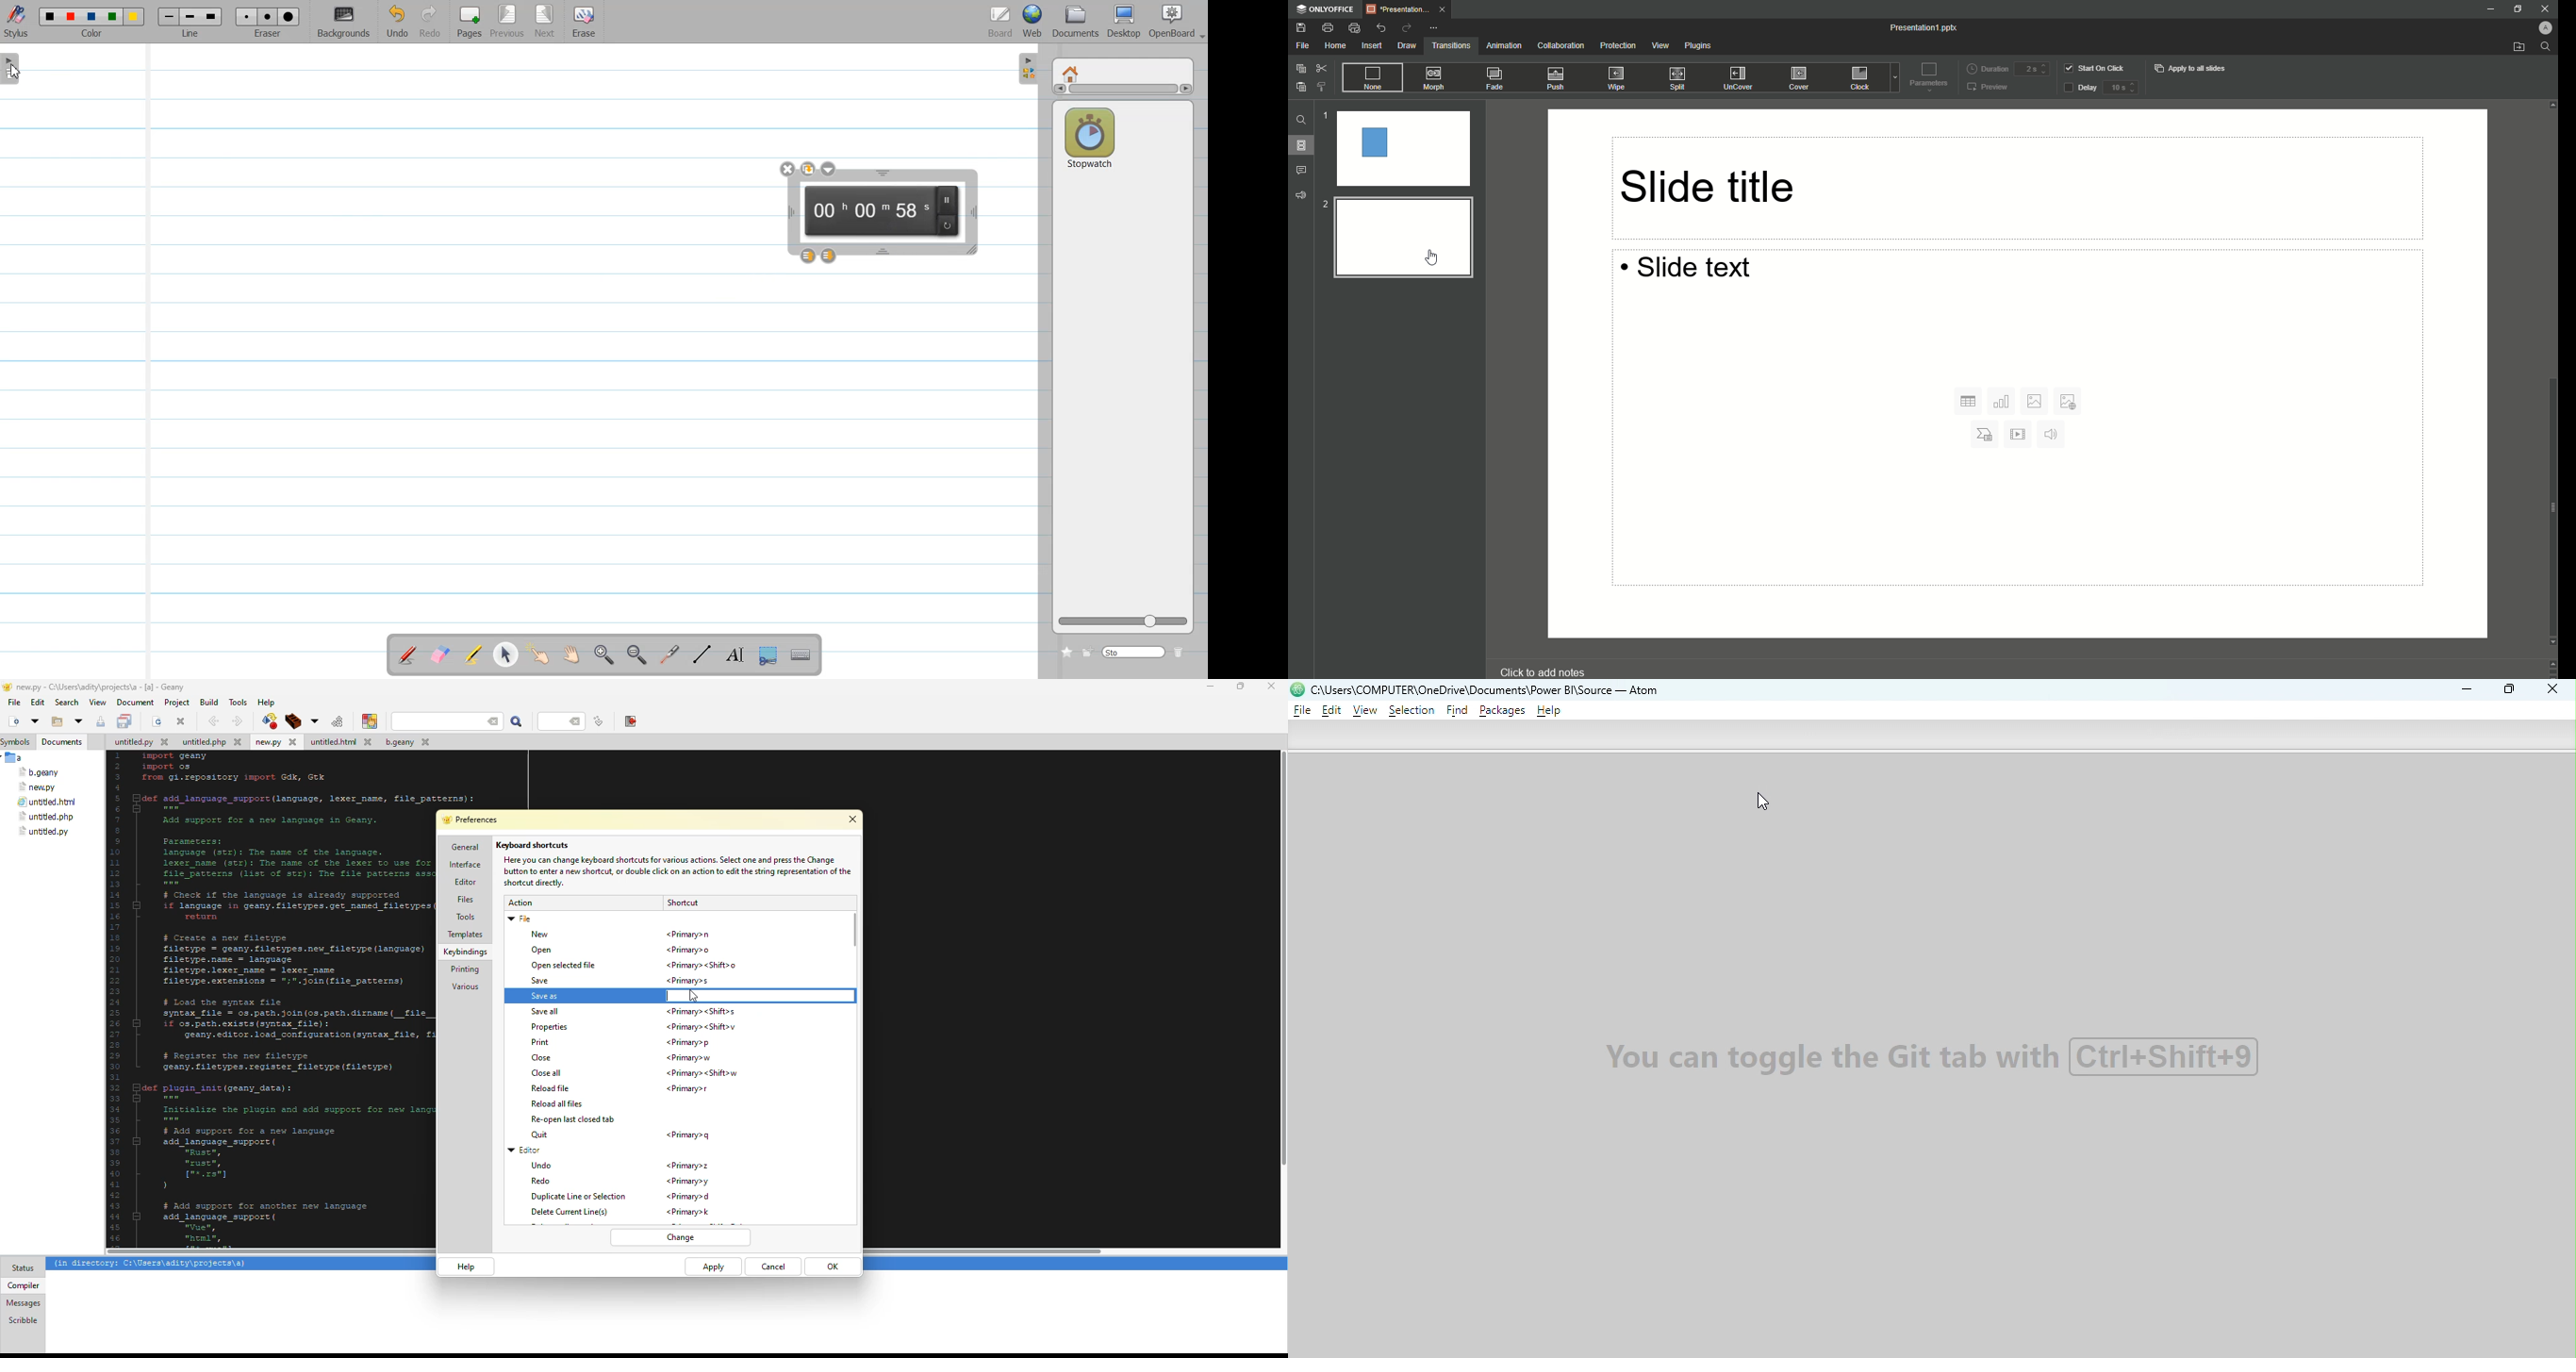 The image size is (2576, 1372). What do you see at coordinates (542, 1182) in the screenshot?
I see `redo` at bounding box center [542, 1182].